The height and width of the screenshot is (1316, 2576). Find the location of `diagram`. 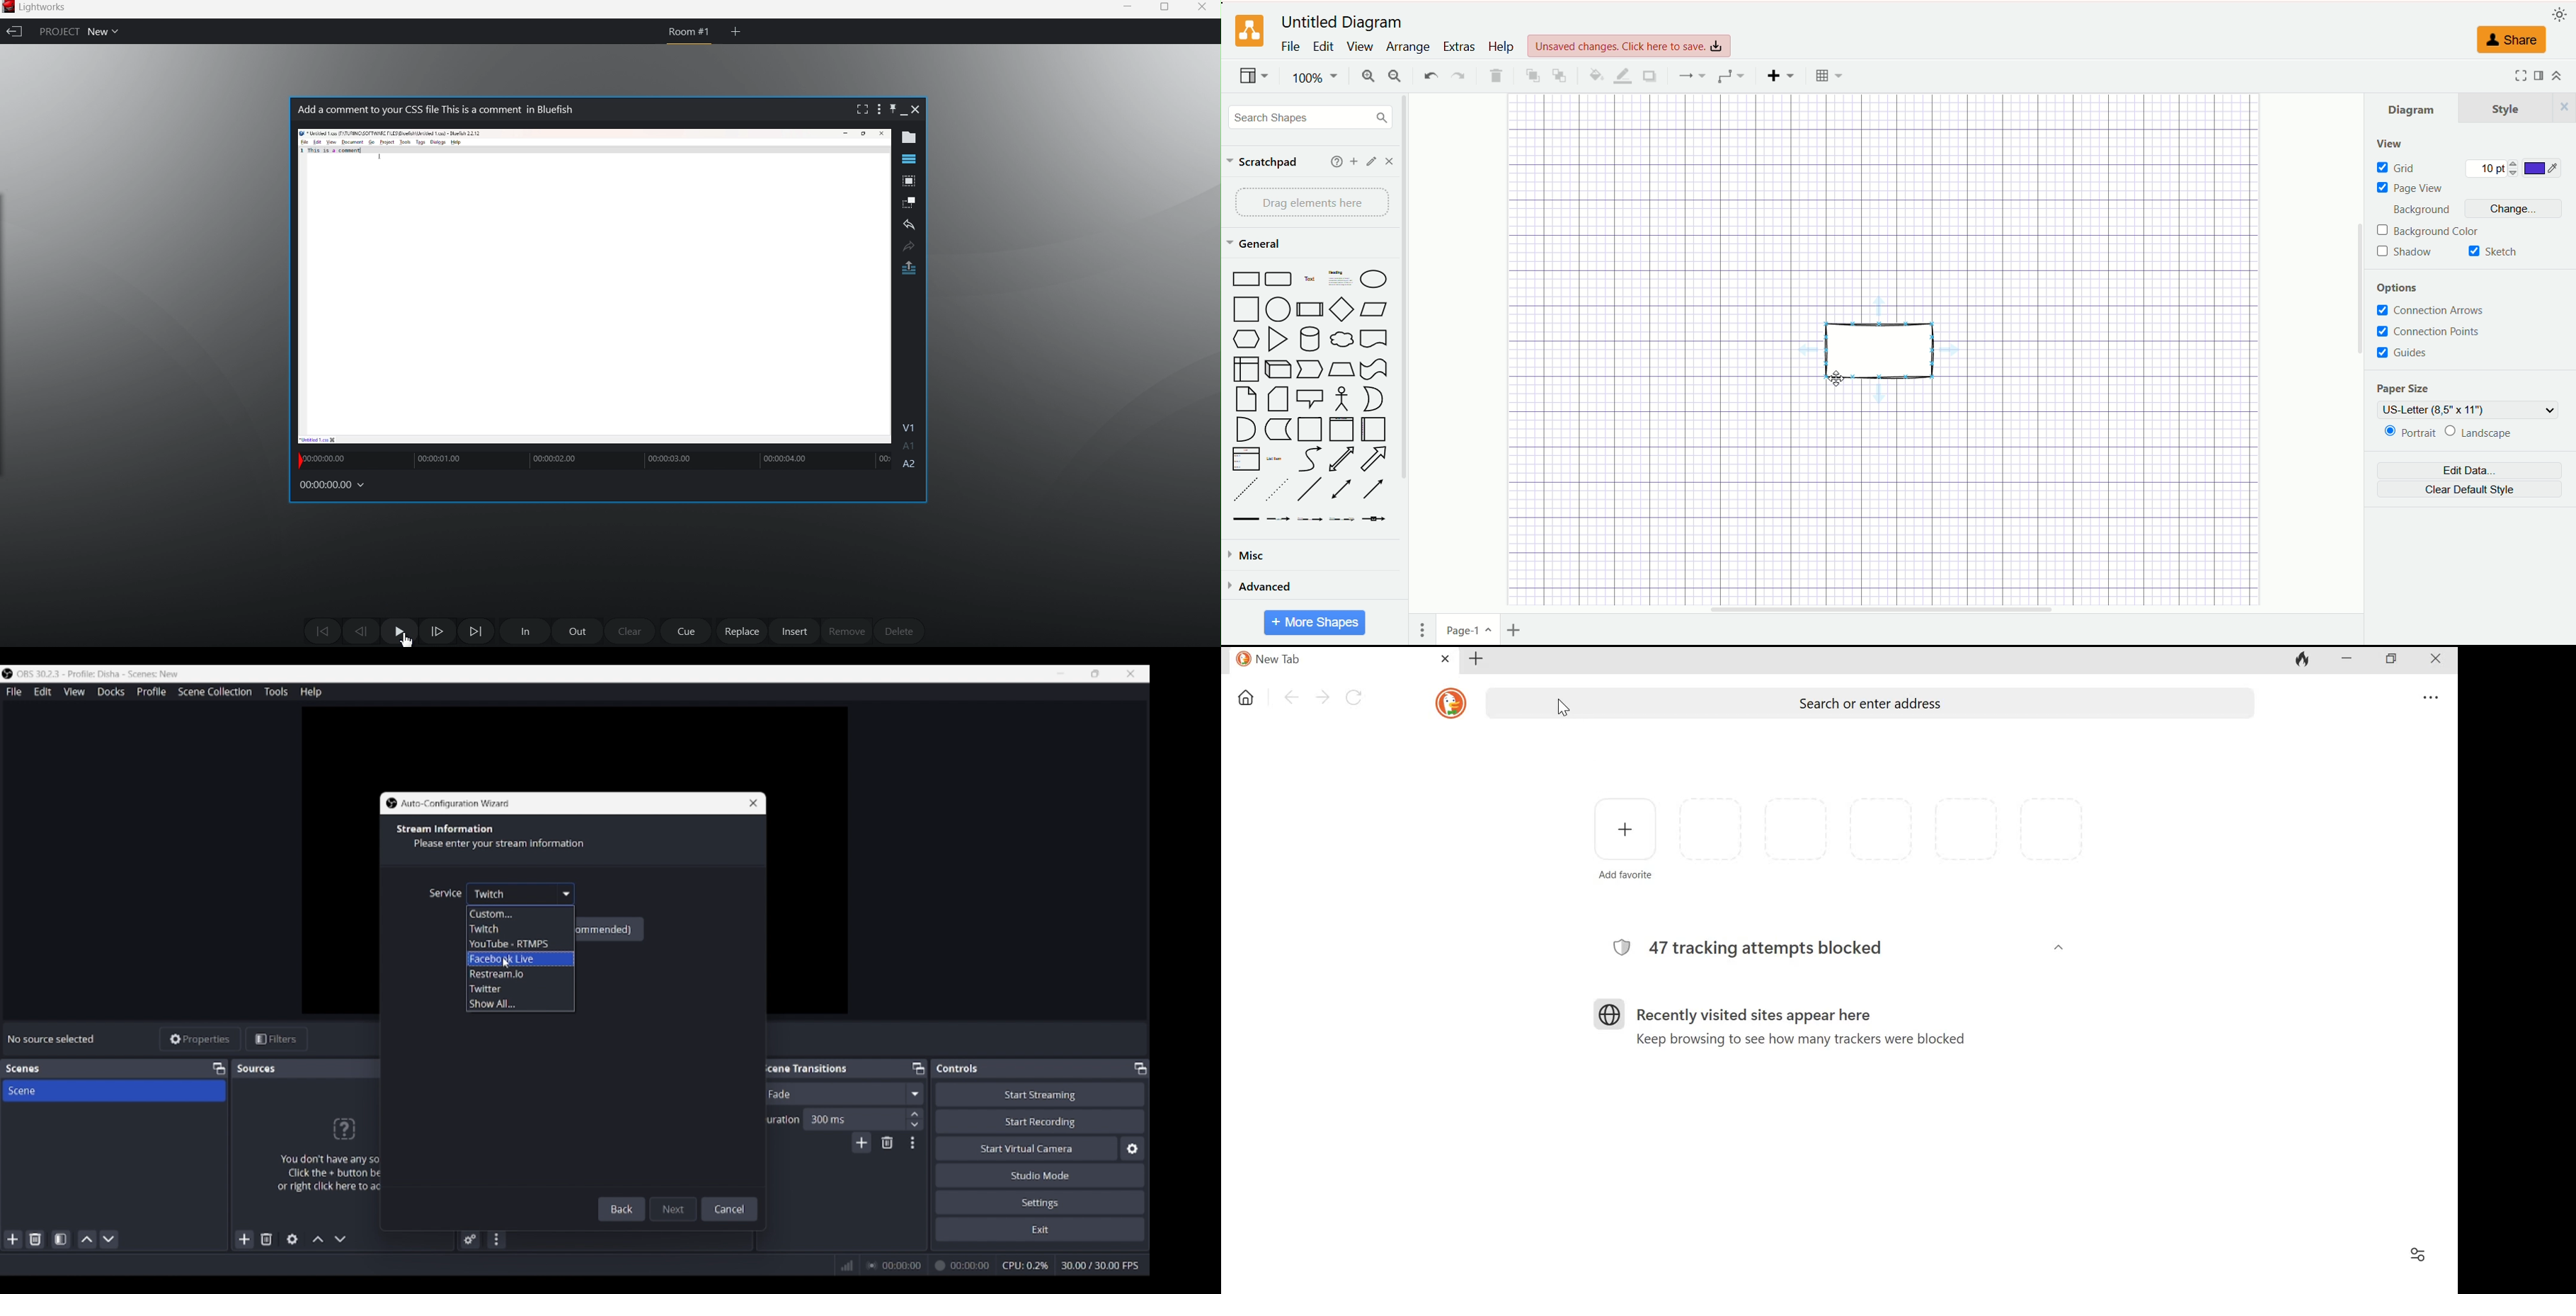

diagram is located at coordinates (2413, 107).